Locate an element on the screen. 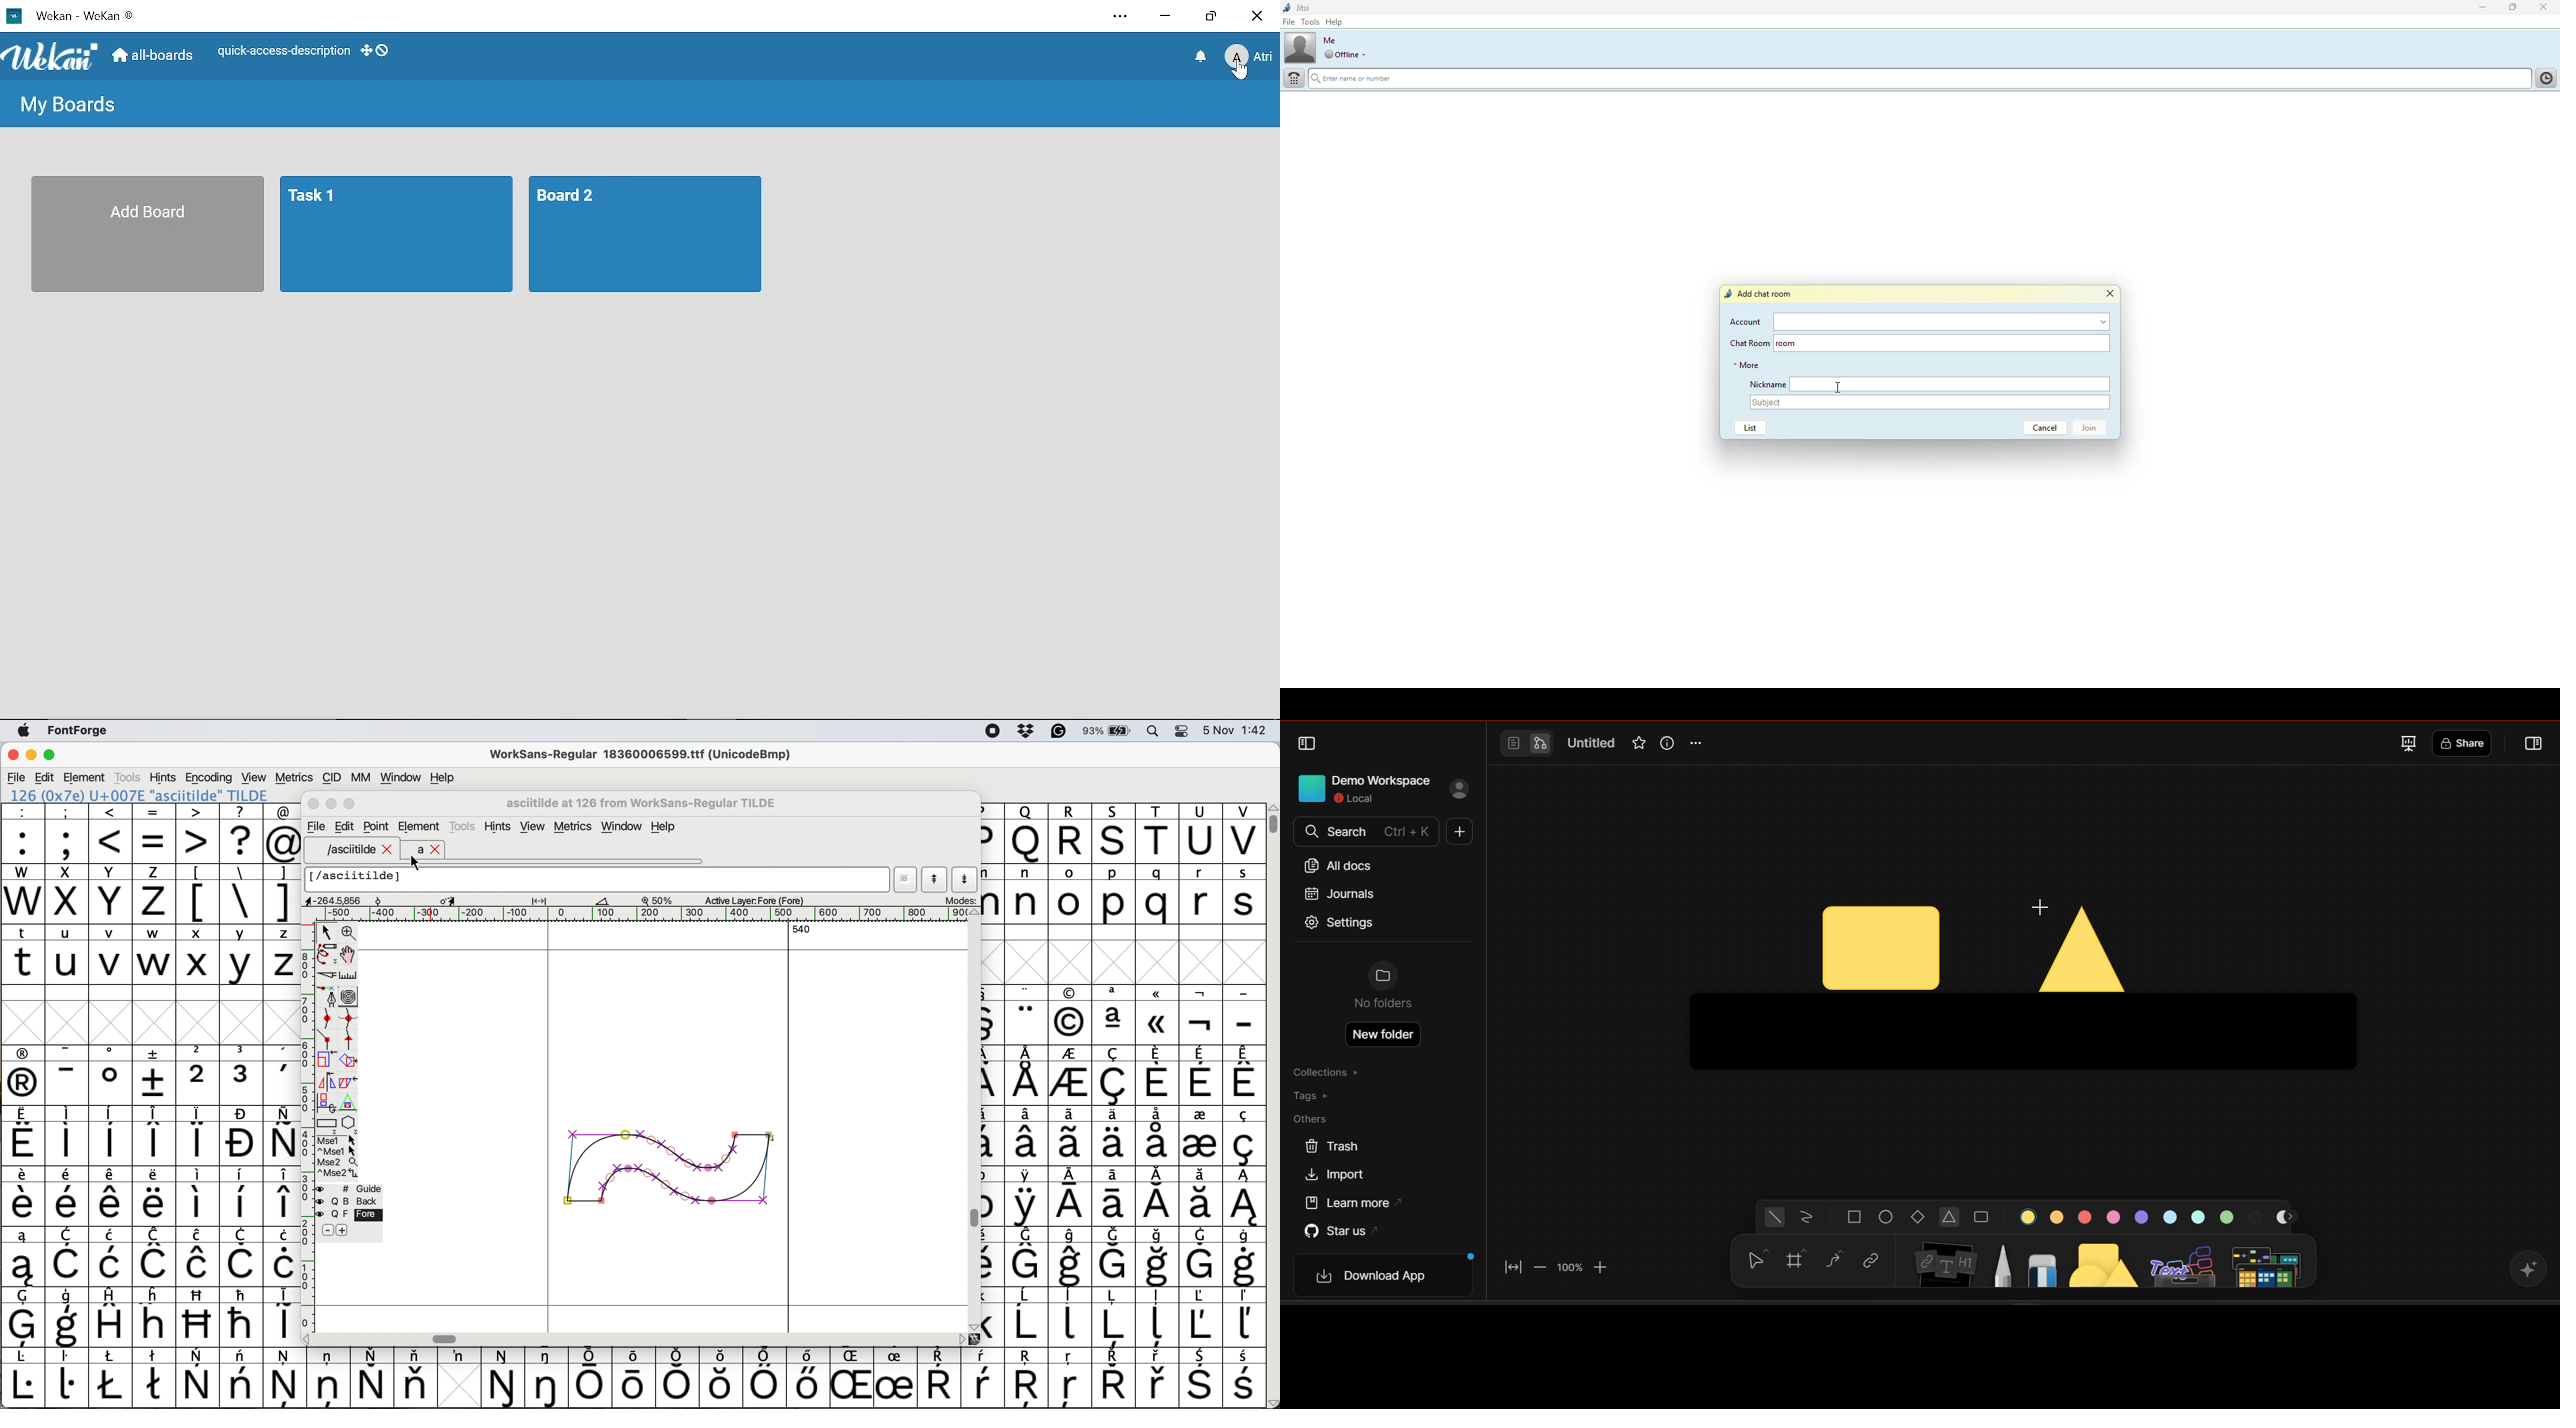  search name is located at coordinates (1920, 80).